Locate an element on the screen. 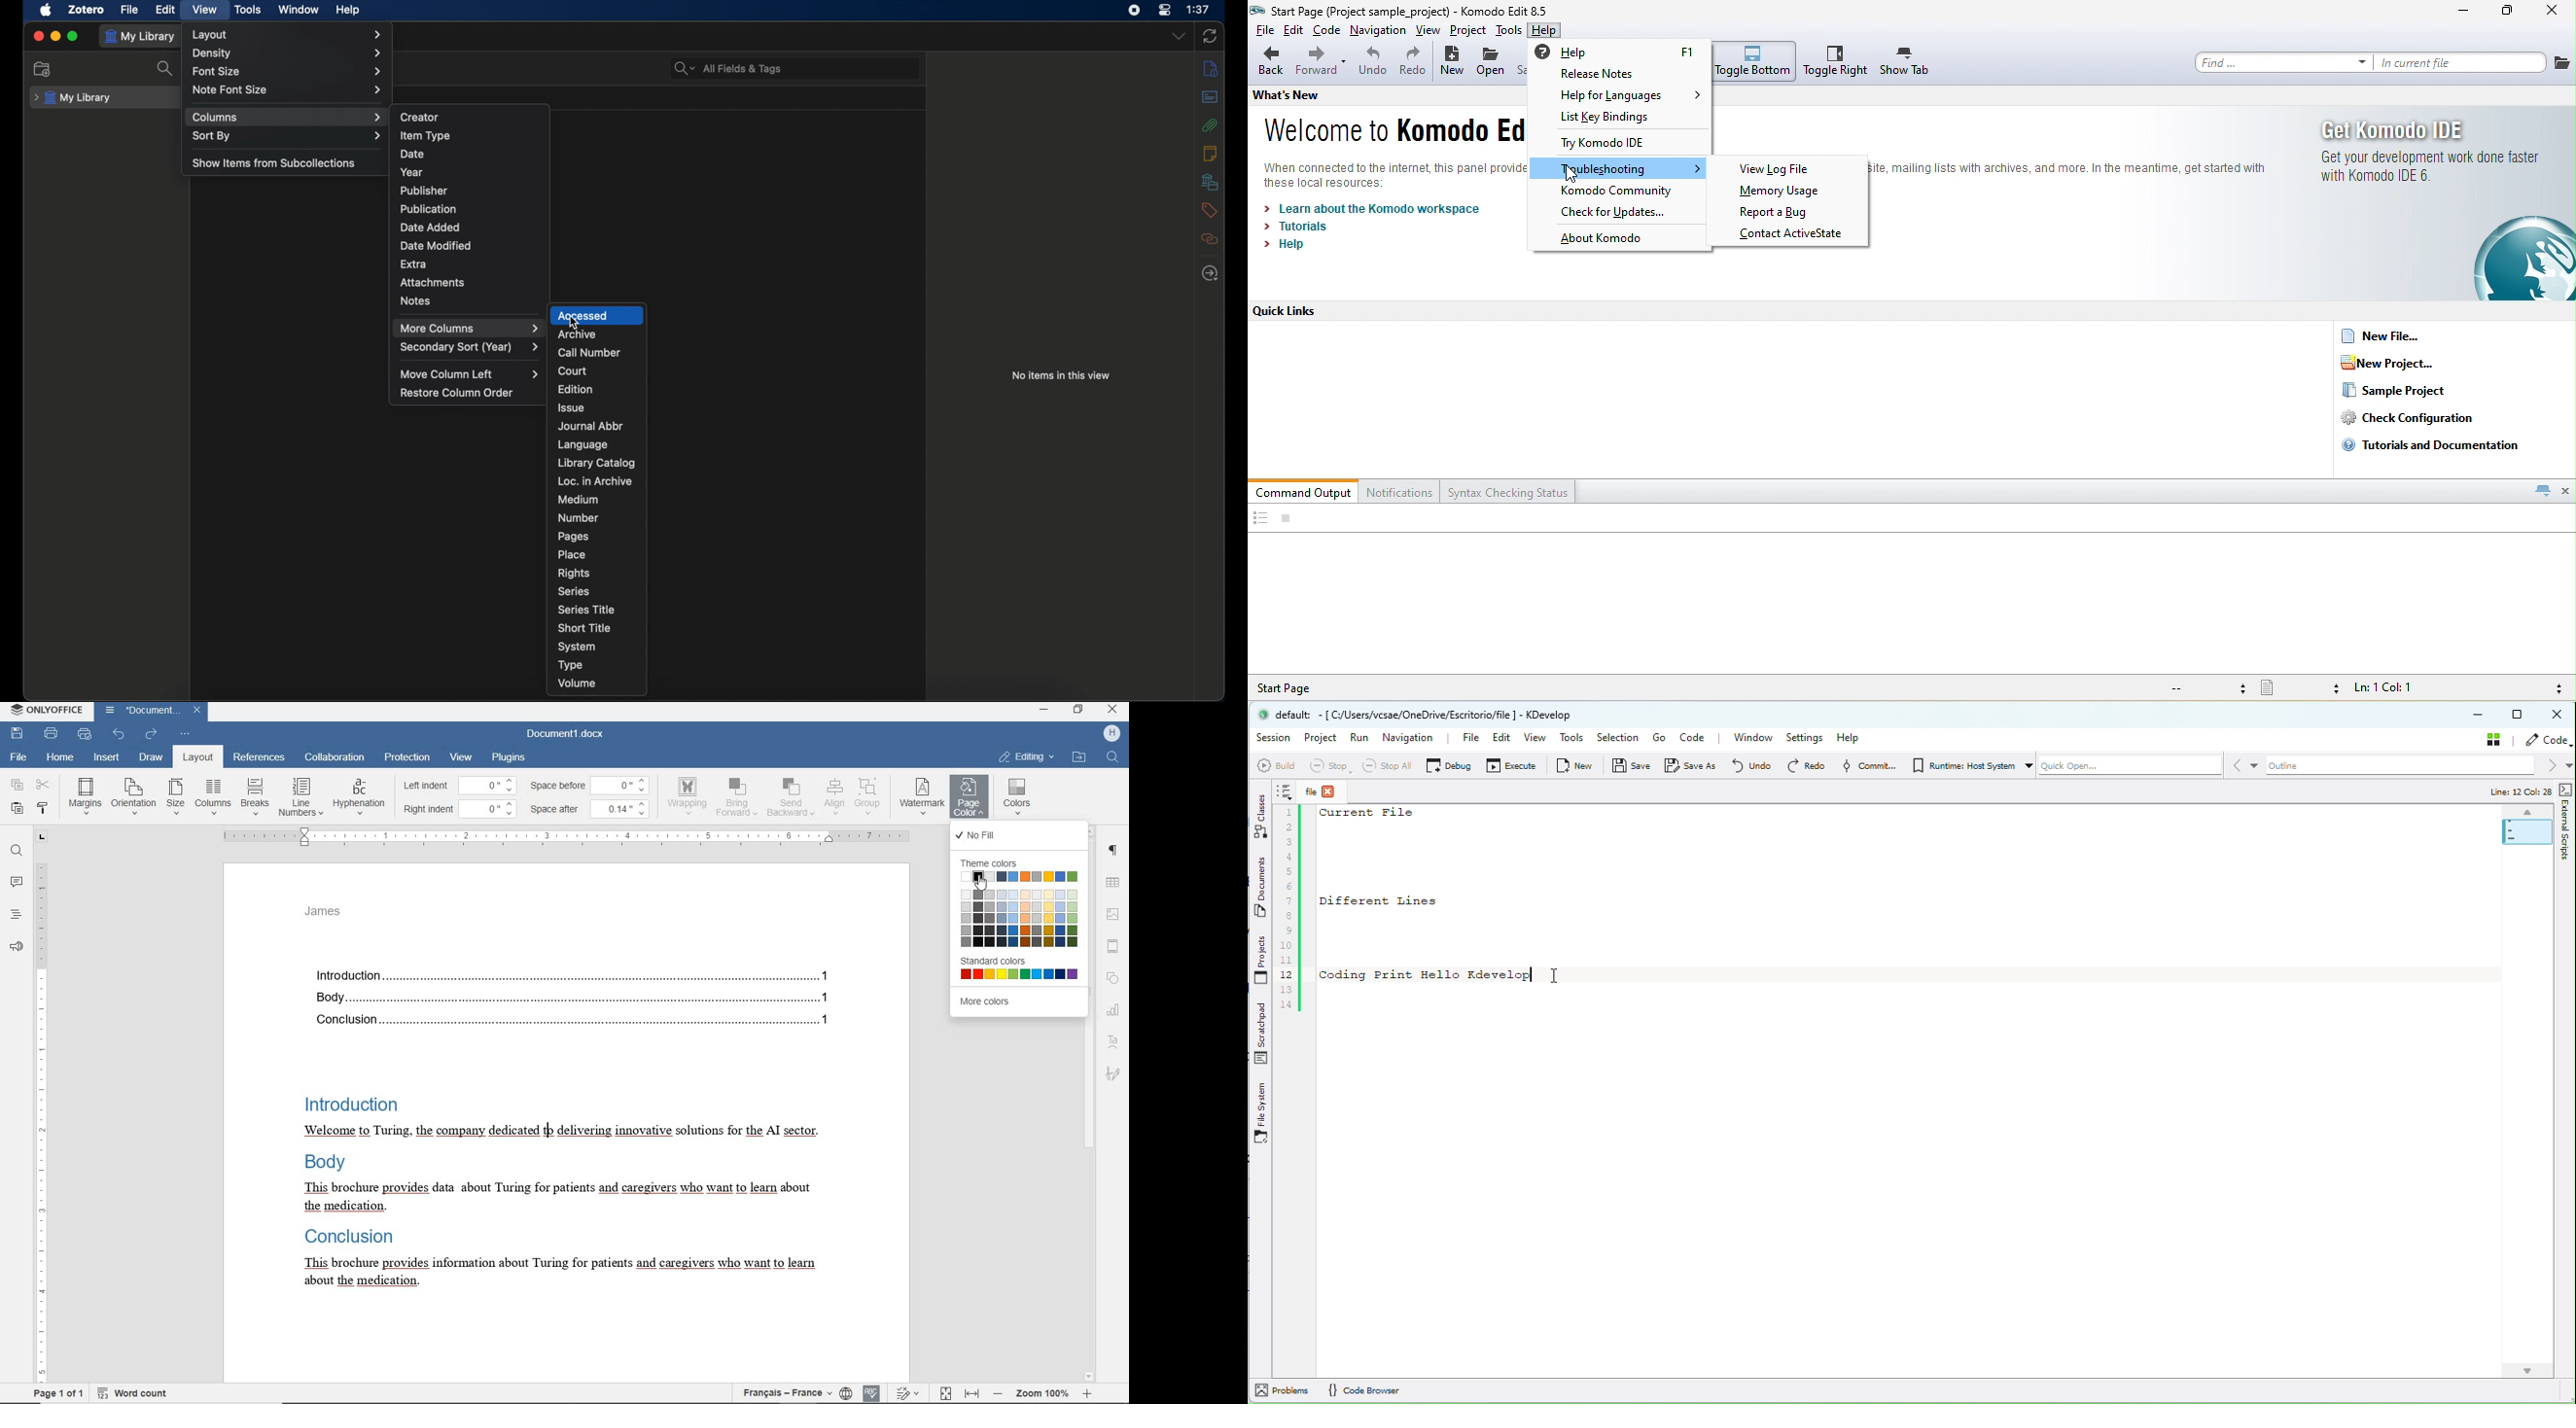  comments is located at coordinates (16, 882).